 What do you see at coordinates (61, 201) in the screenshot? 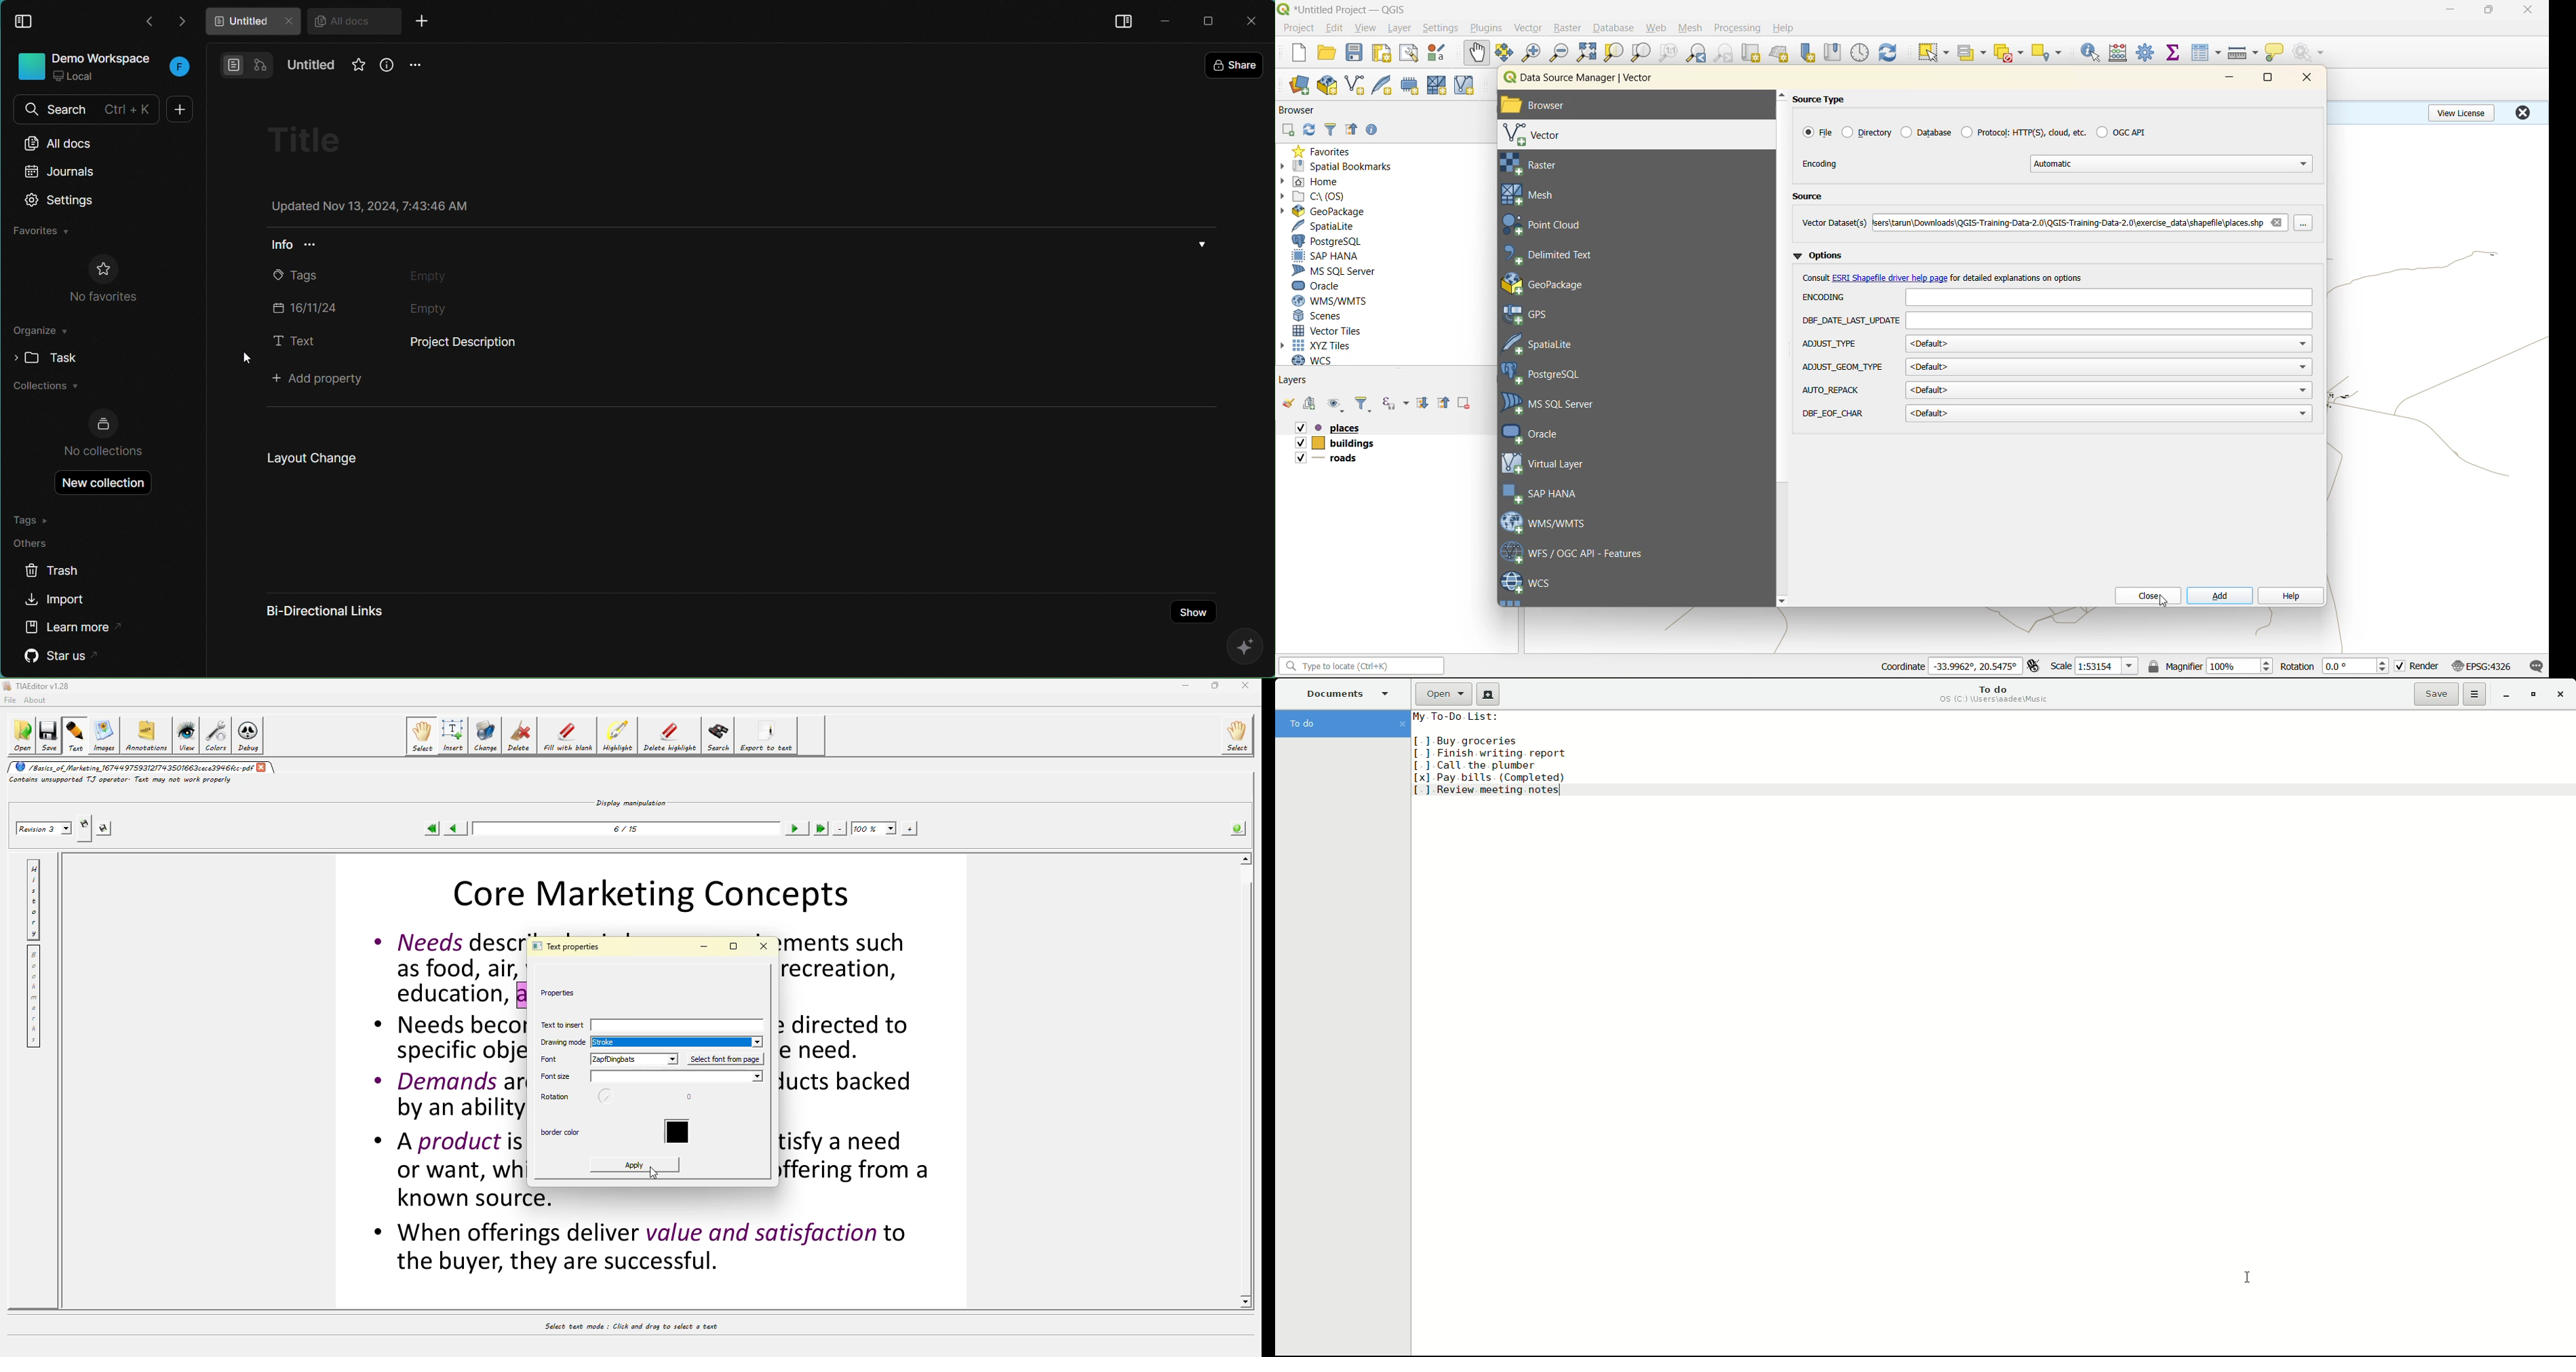
I see `settings` at bounding box center [61, 201].